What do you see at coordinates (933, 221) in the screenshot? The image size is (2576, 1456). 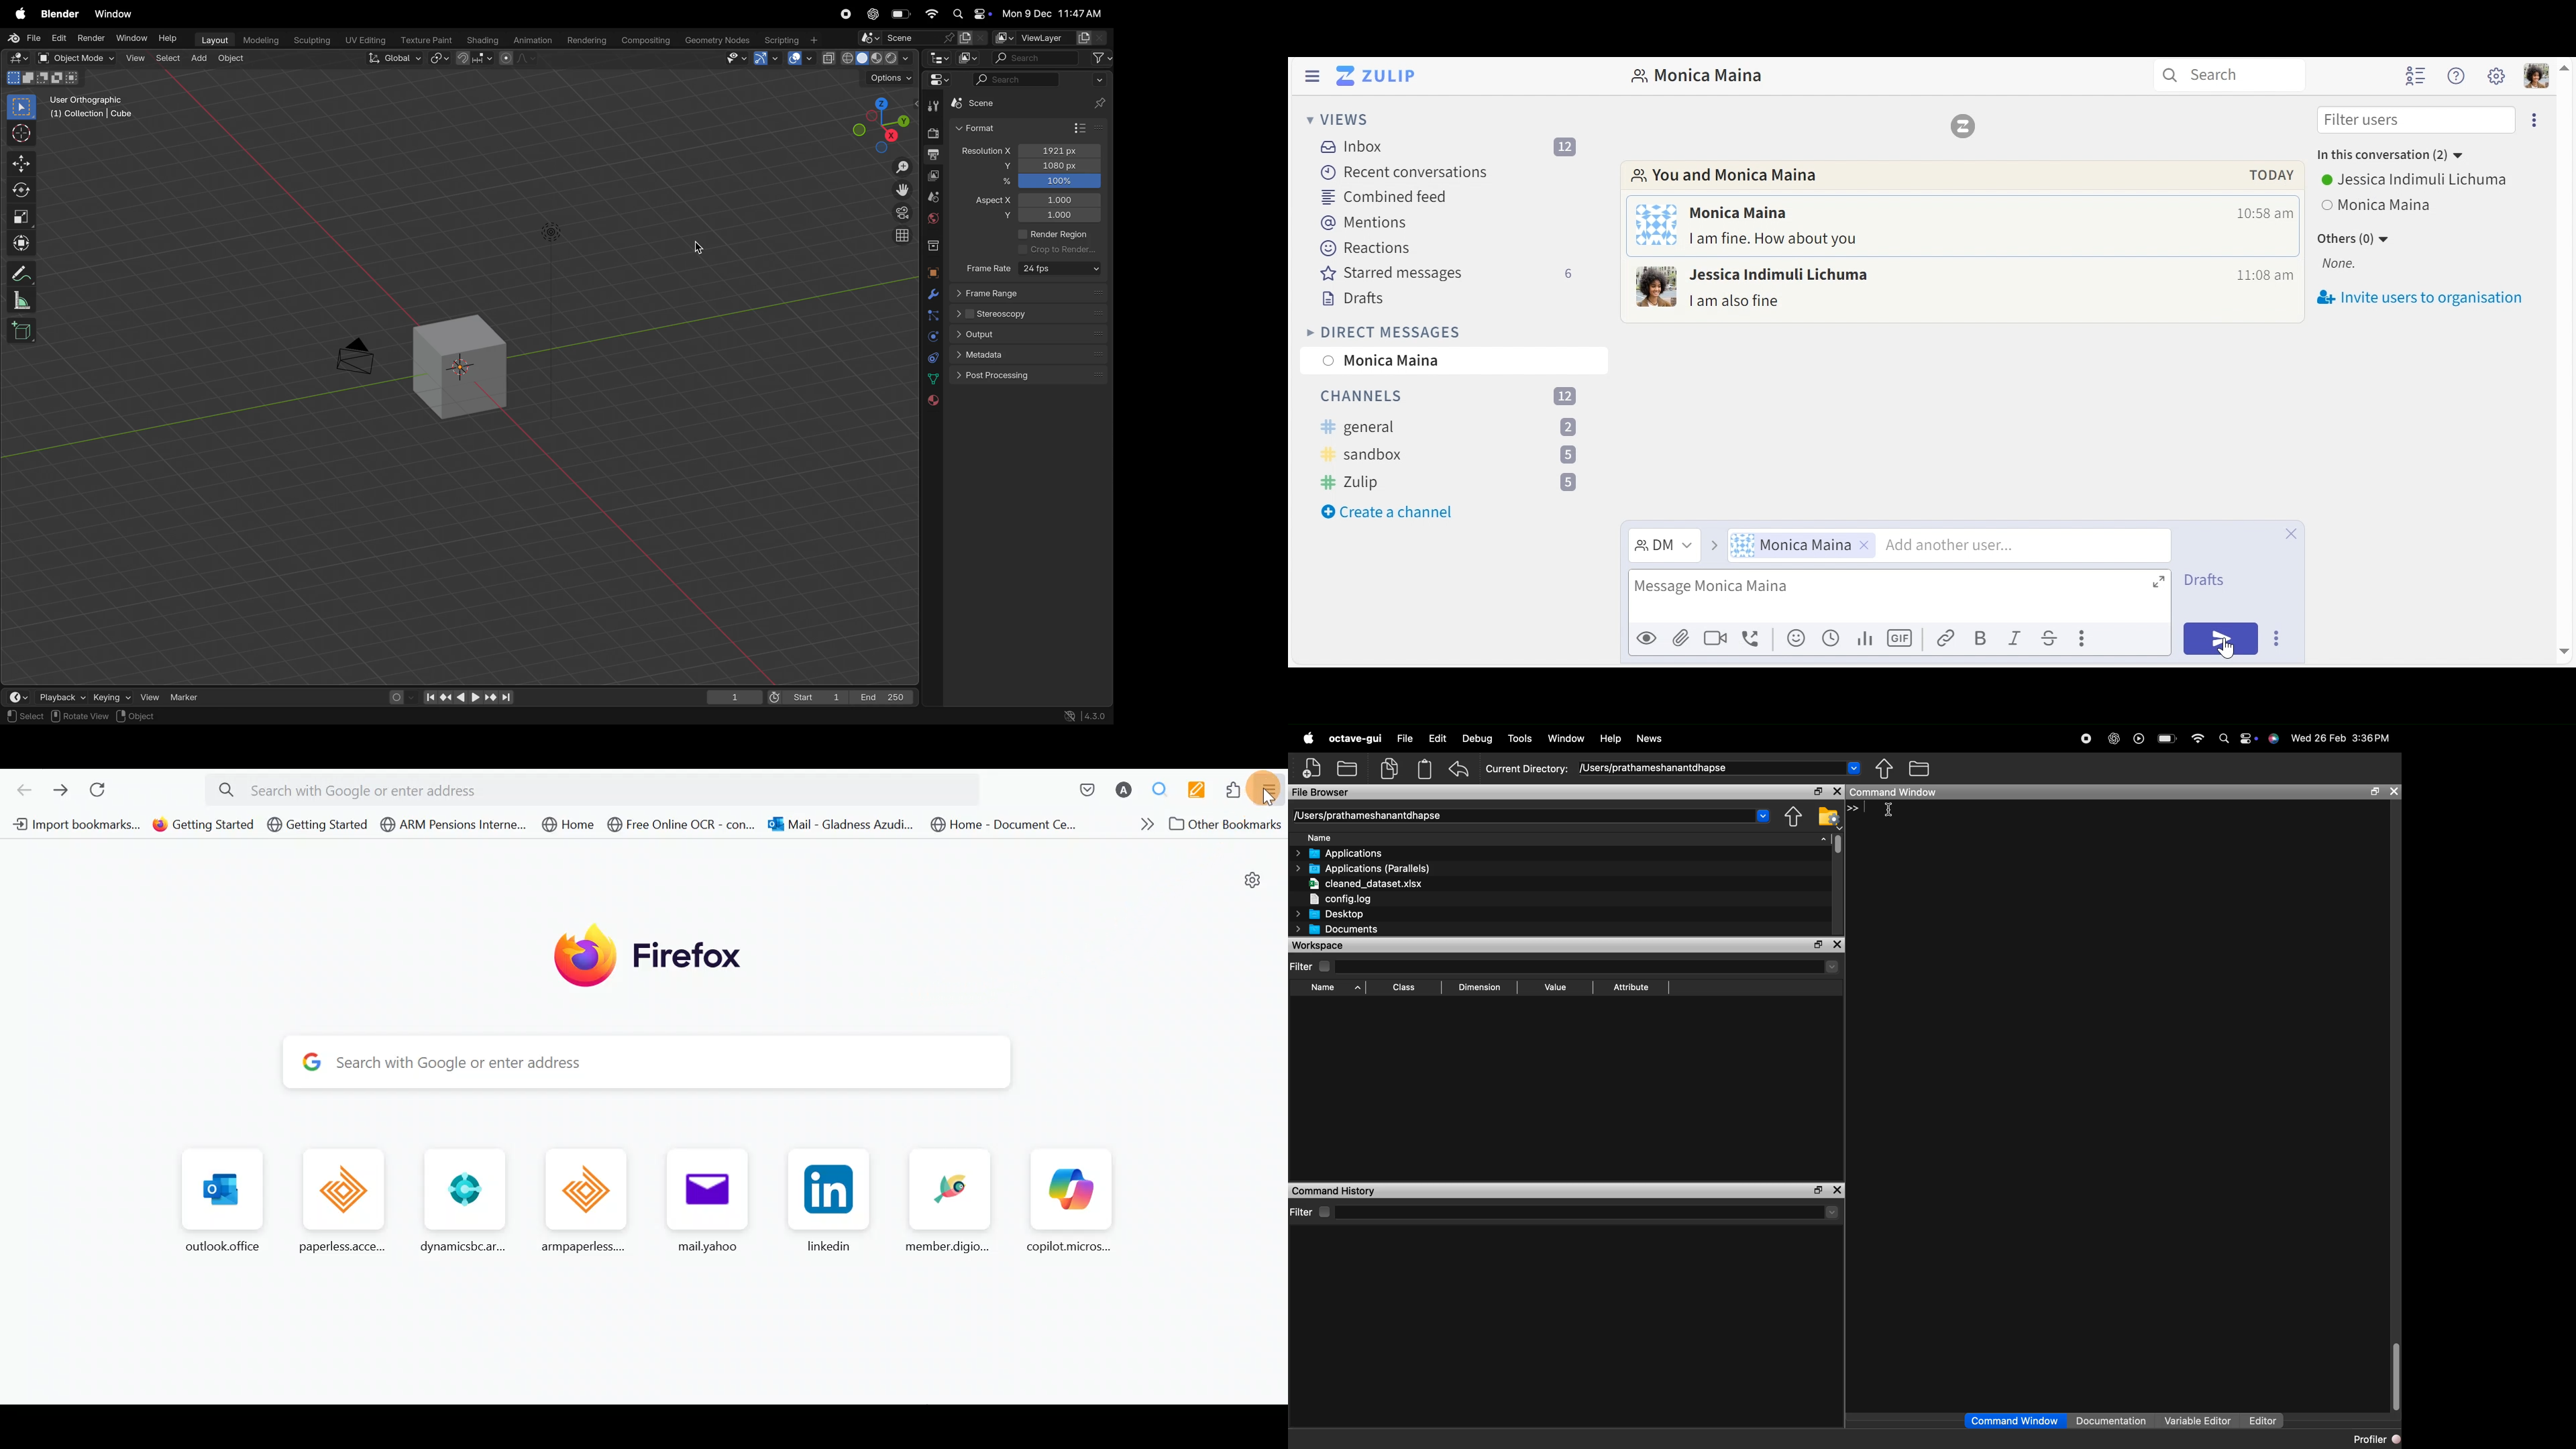 I see `world` at bounding box center [933, 221].